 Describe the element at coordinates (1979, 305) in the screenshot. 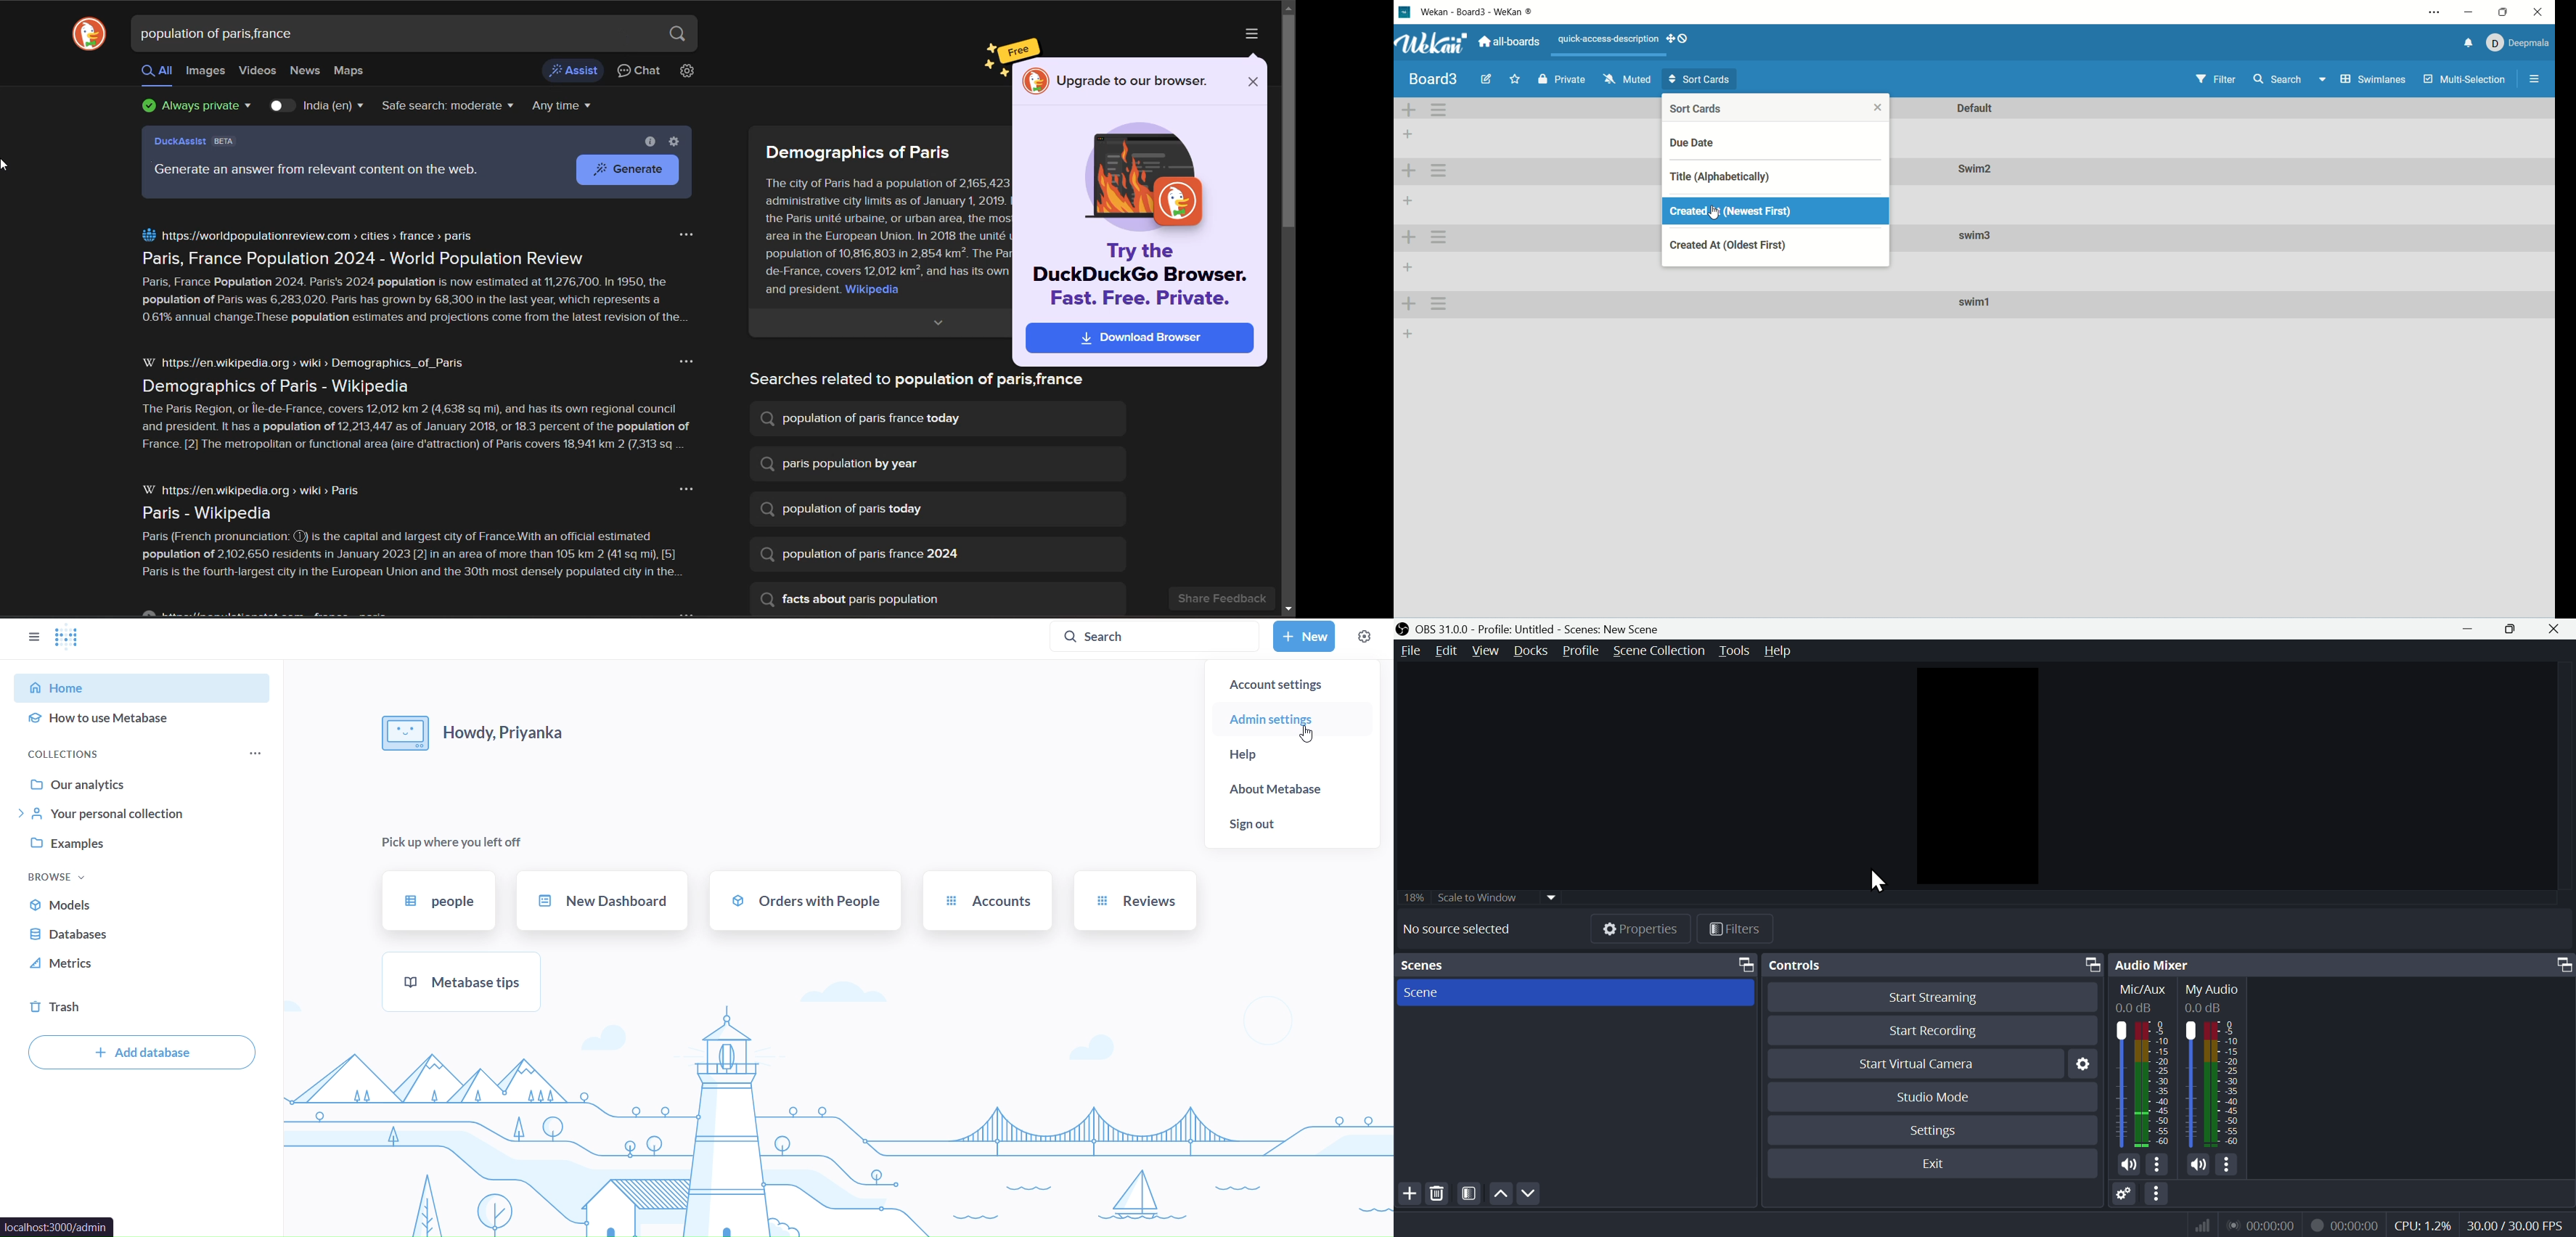

I see `swim1` at that location.